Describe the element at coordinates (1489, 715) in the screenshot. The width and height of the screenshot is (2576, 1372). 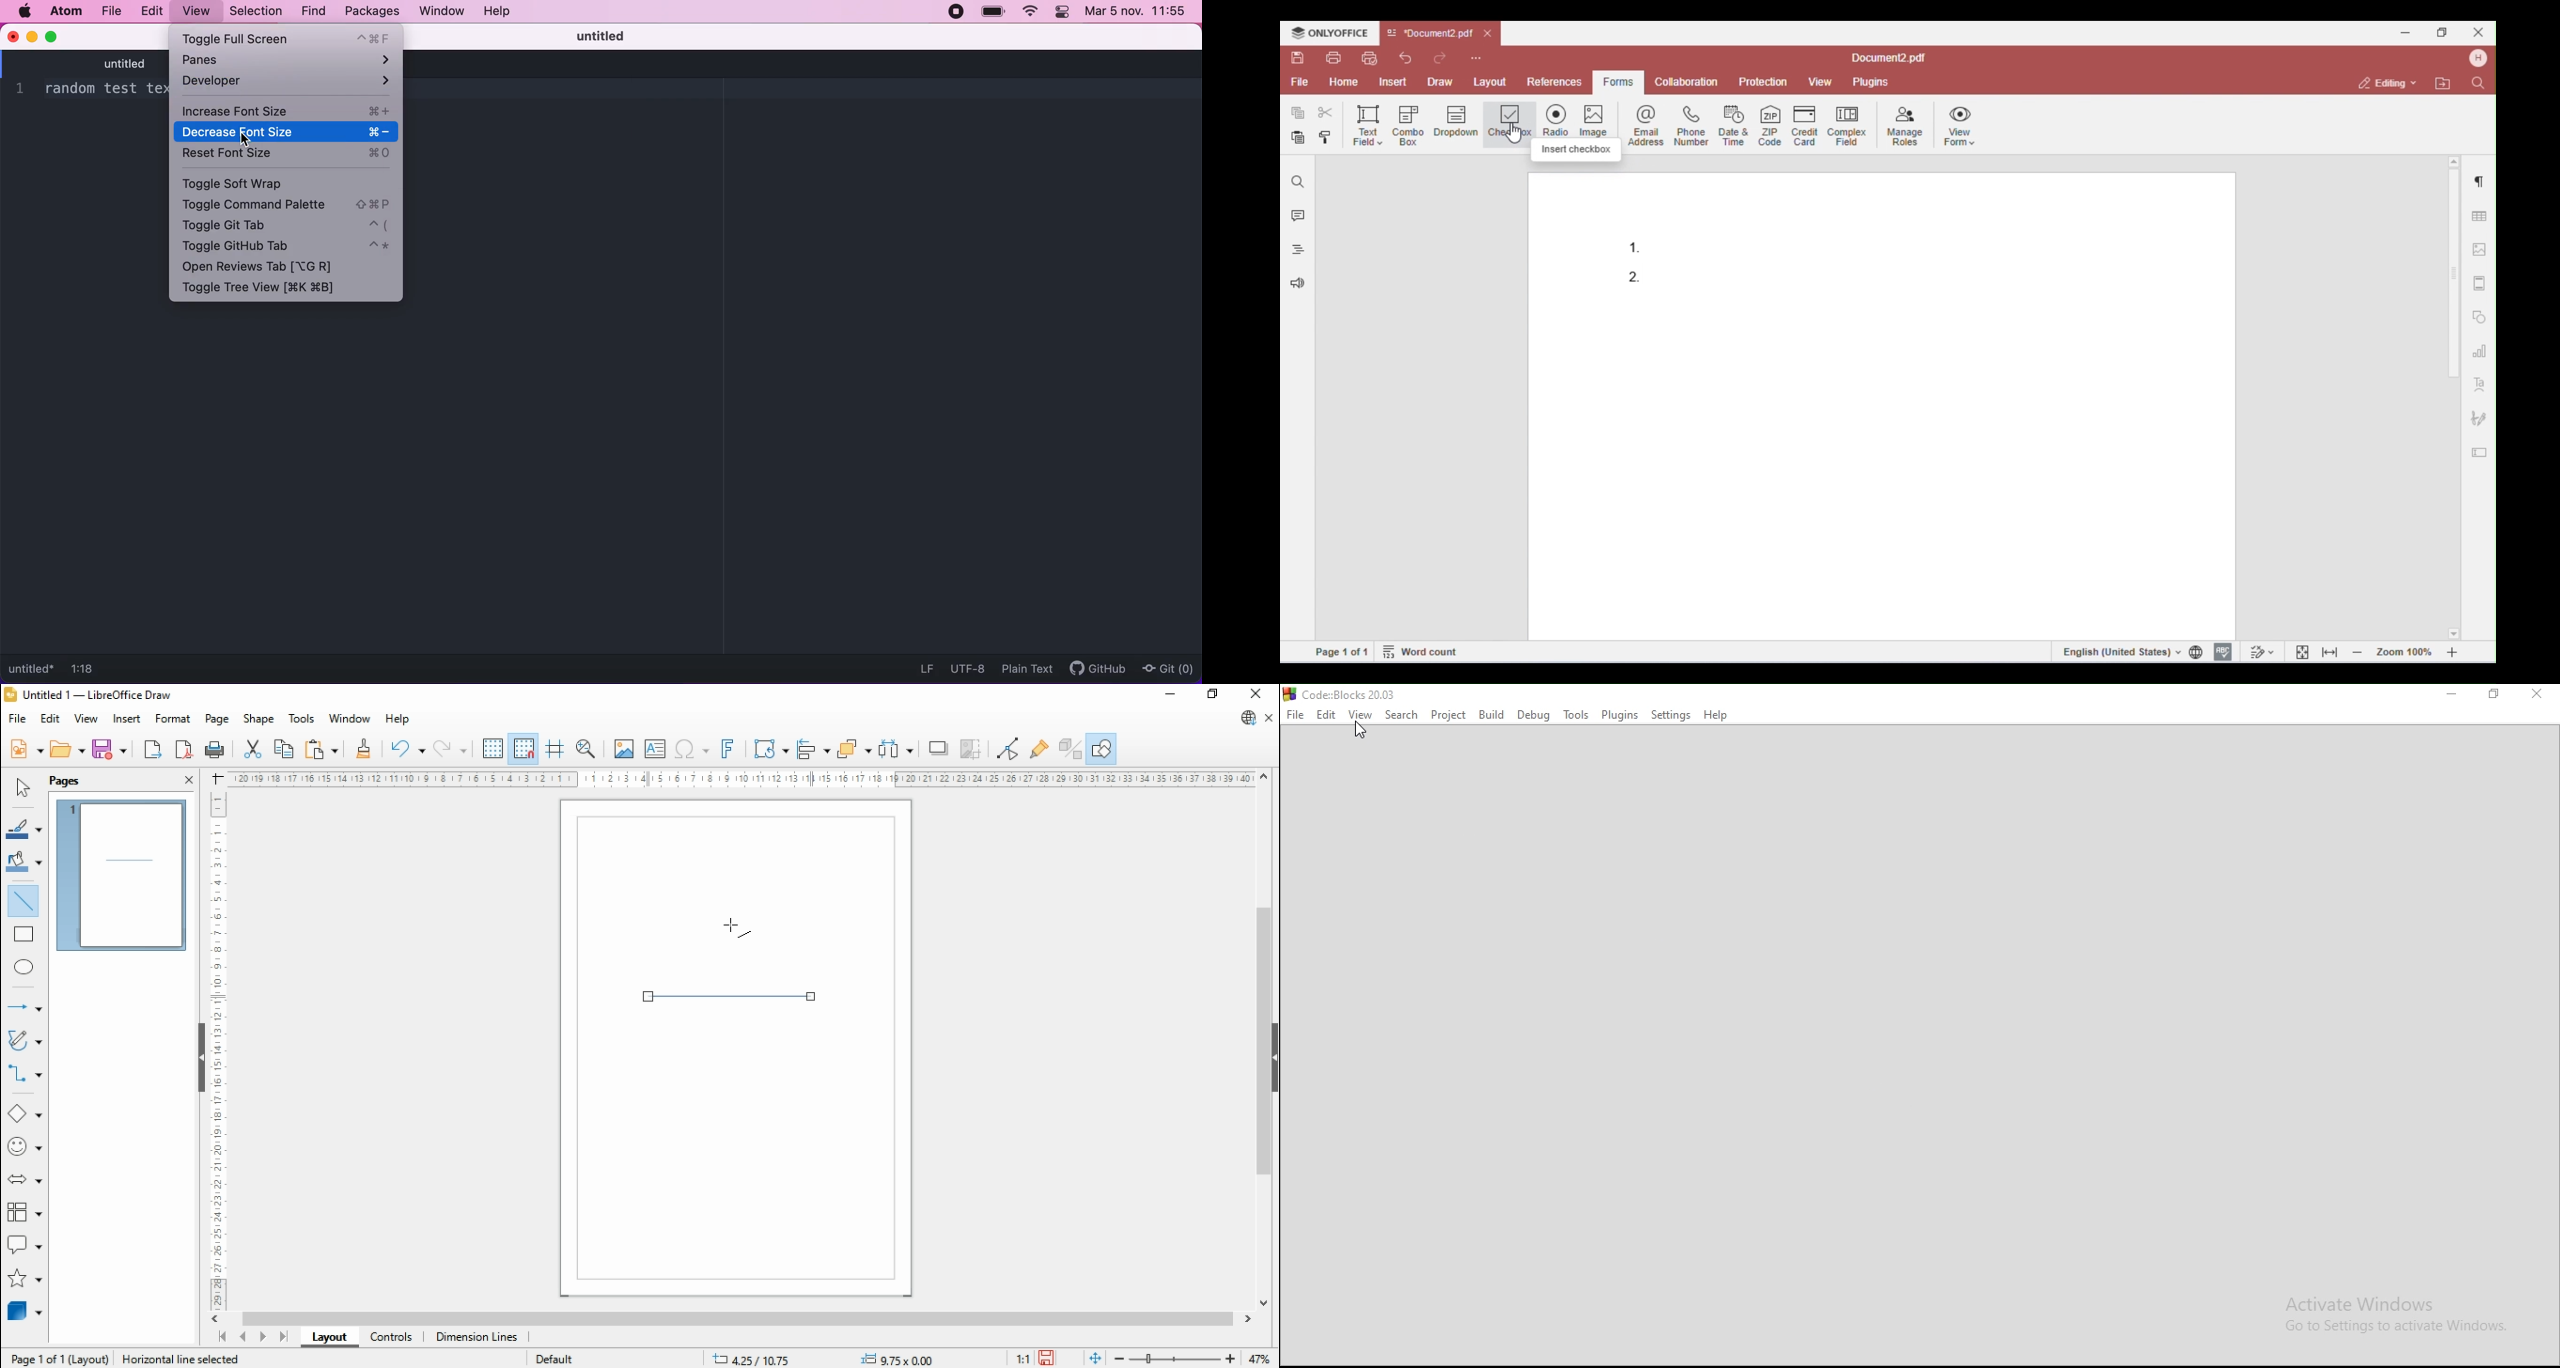
I see `Build ` at that location.